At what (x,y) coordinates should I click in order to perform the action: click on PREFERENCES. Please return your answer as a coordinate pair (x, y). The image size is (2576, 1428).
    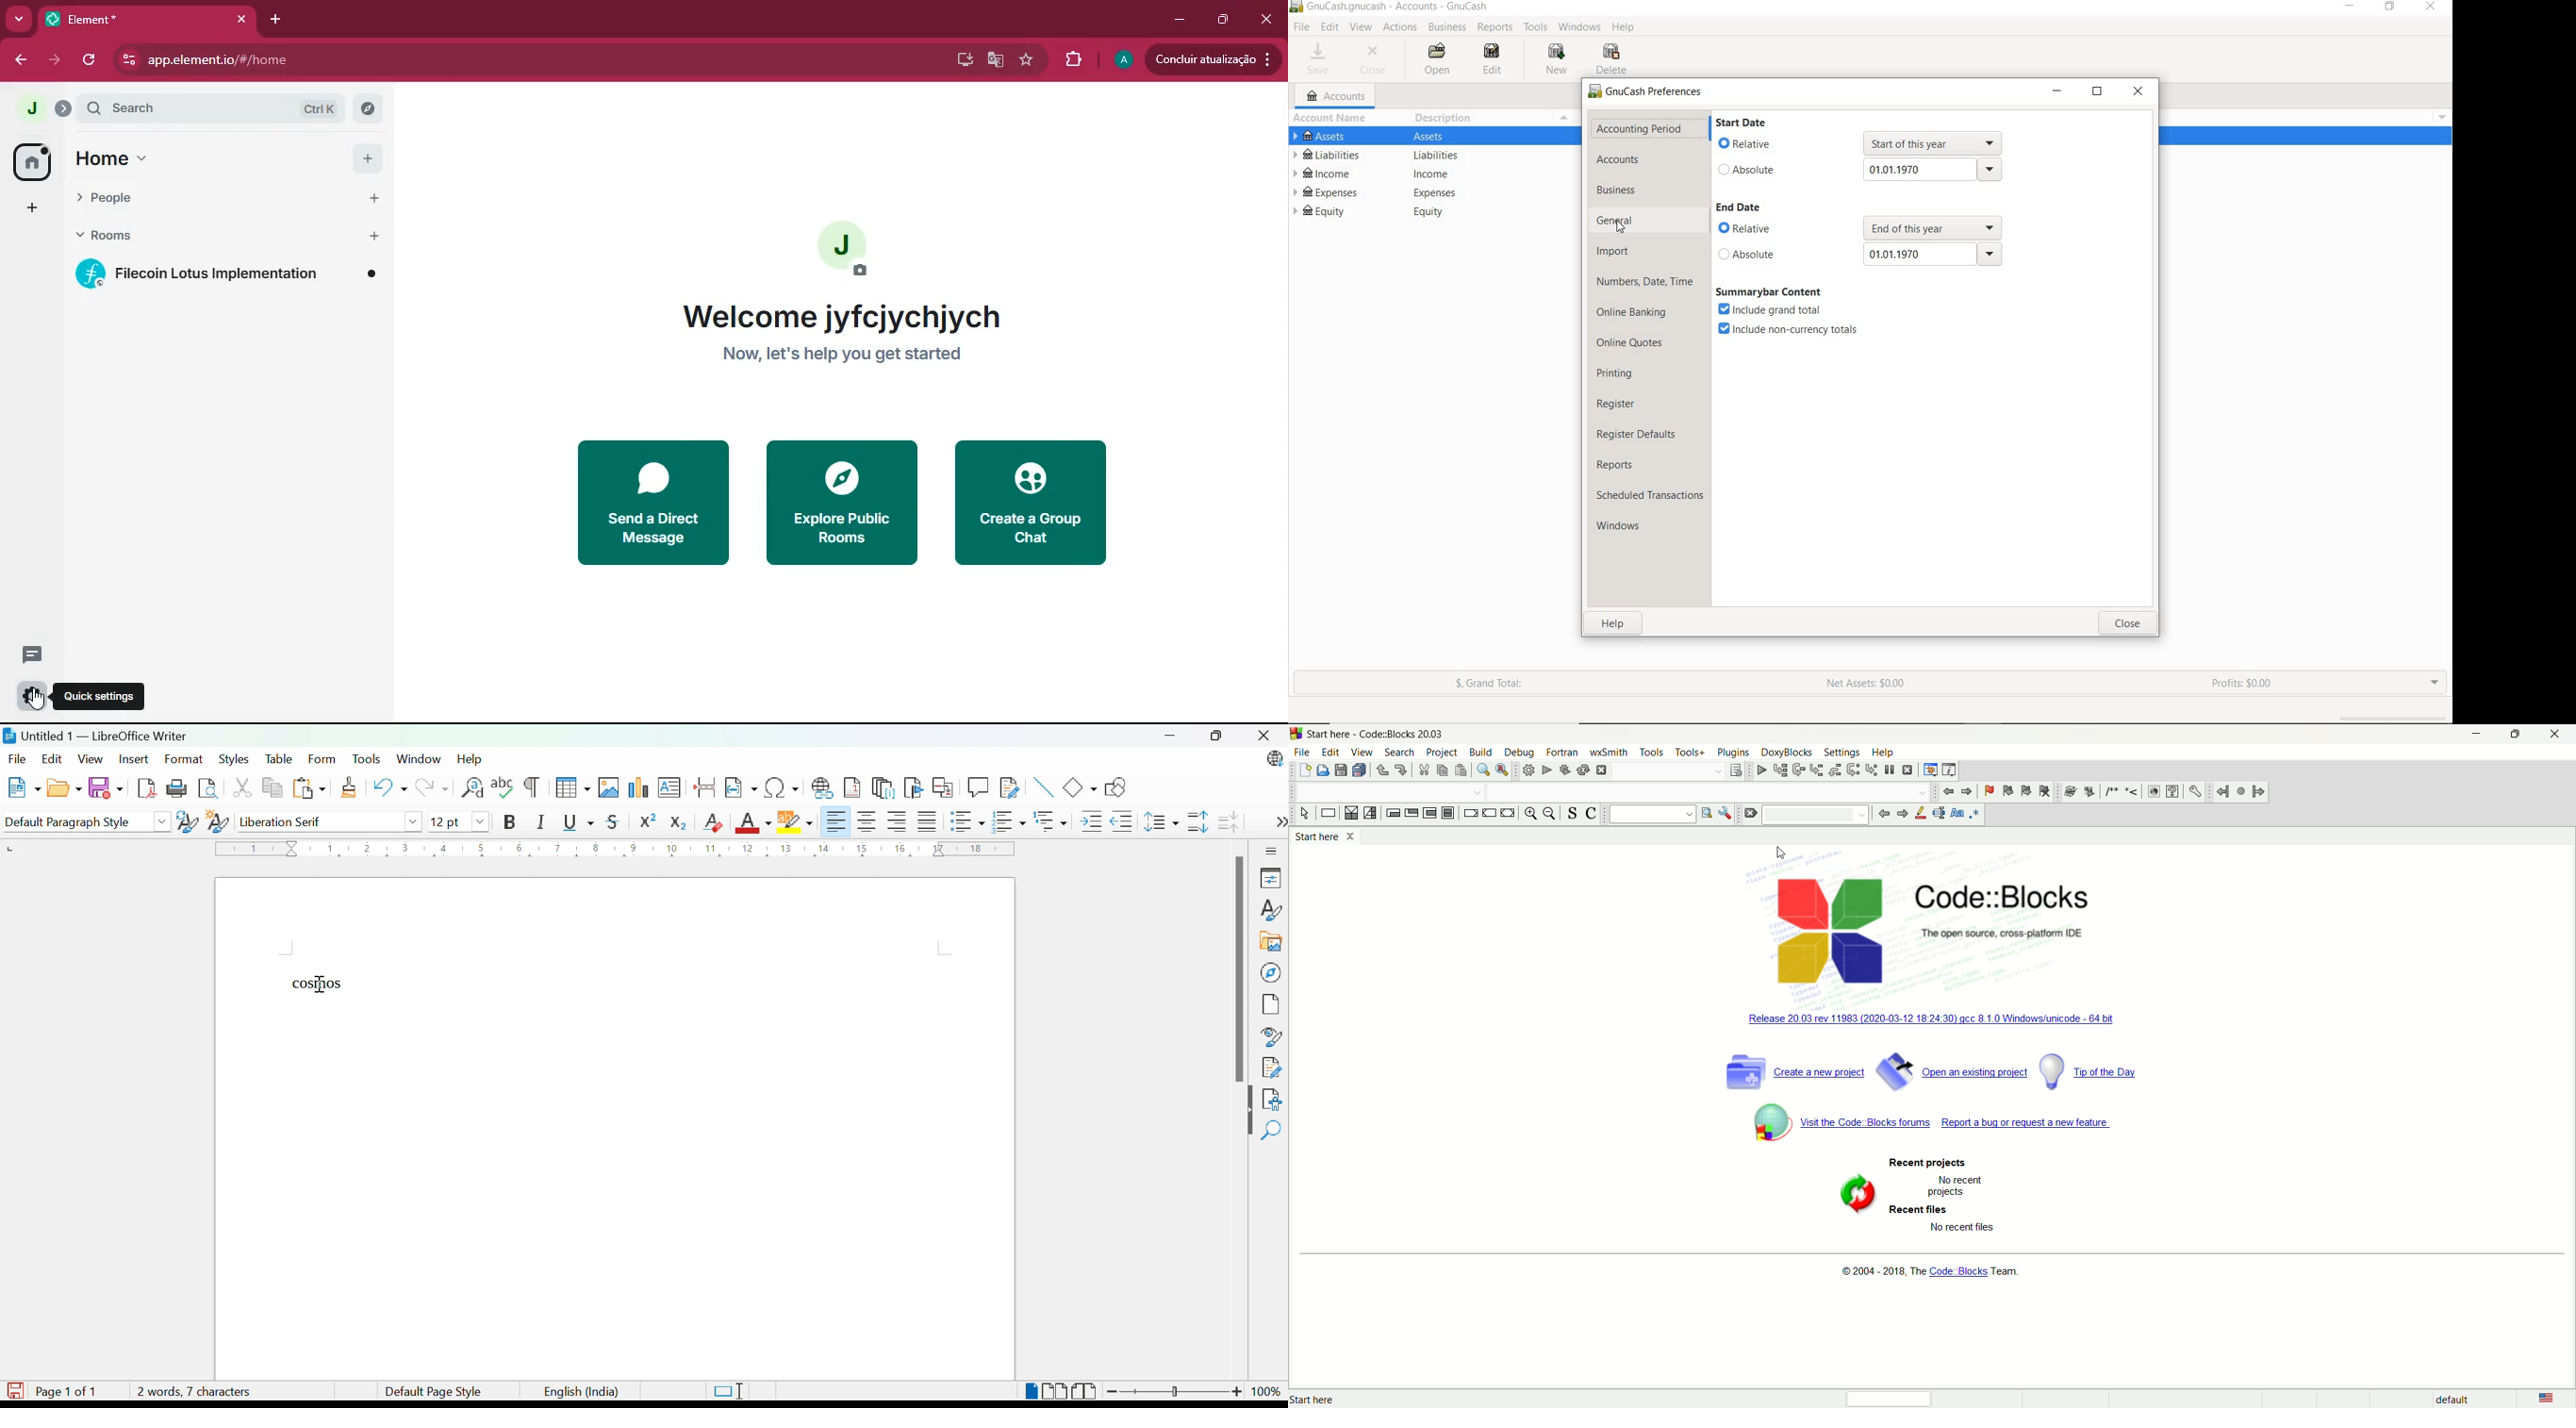
    Looking at the image, I should click on (1645, 92).